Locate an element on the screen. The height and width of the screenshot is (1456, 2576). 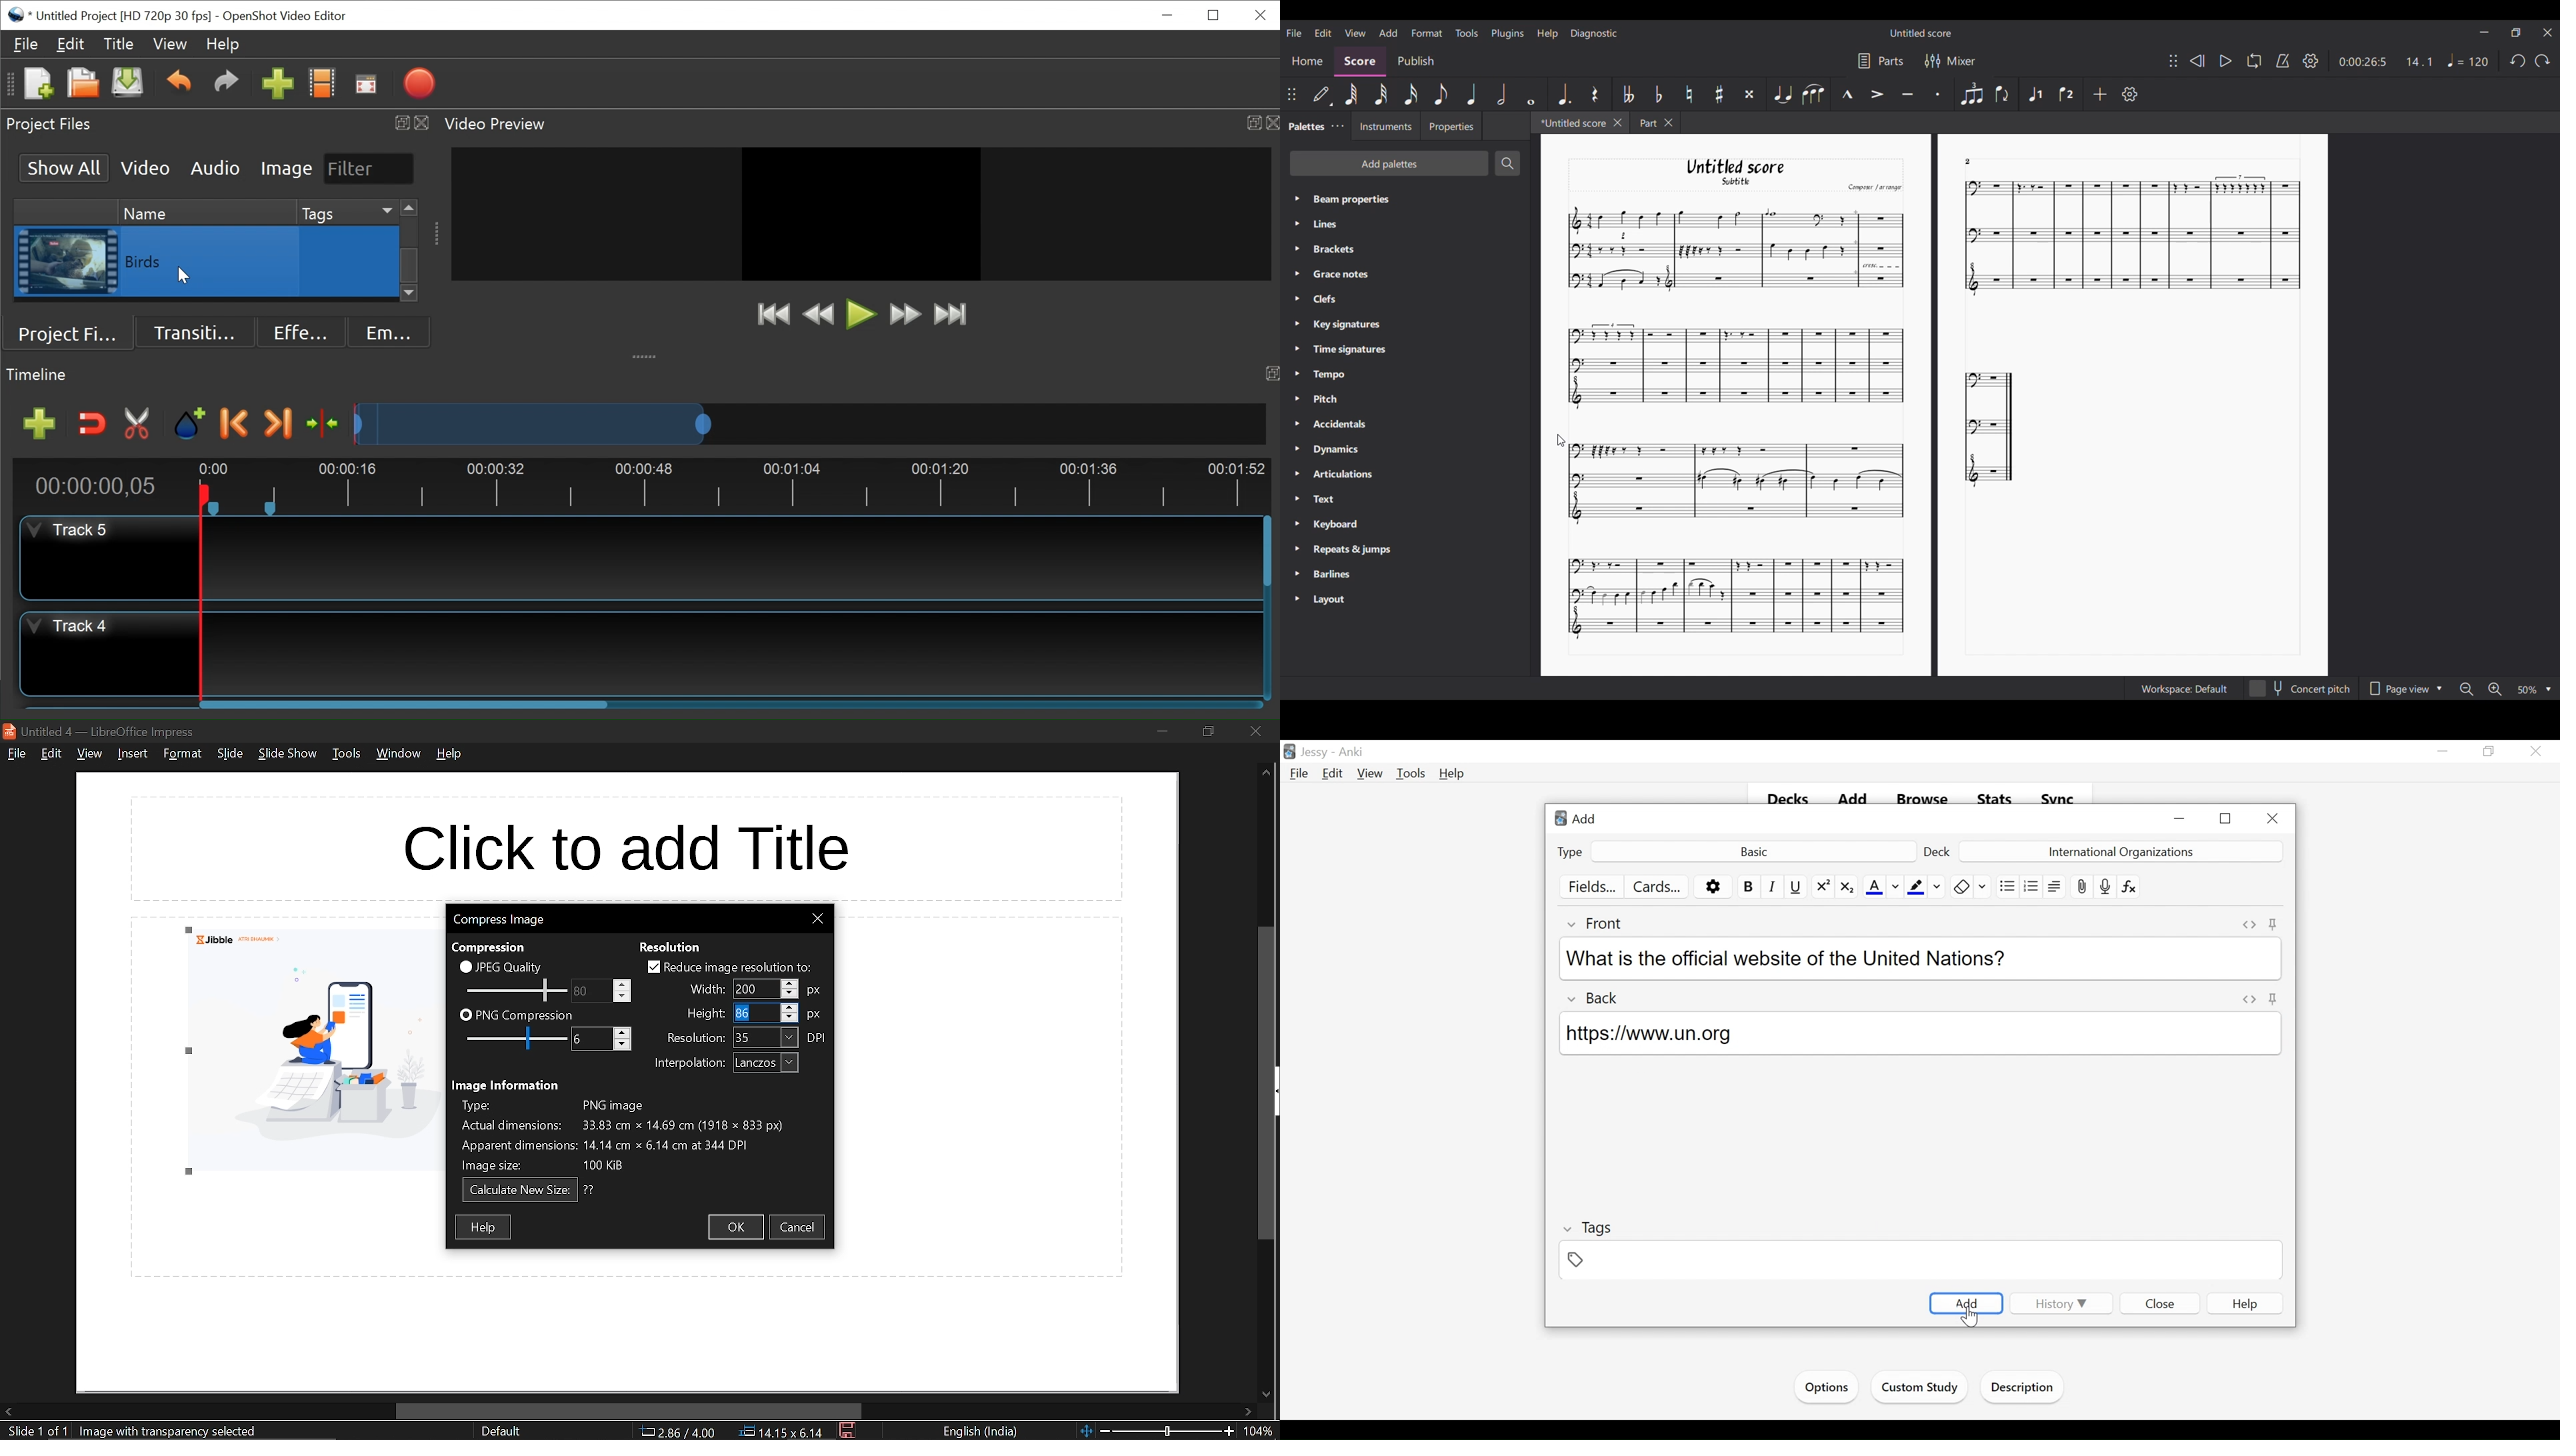
PNG compression scale is located at coordinates (589, 991).